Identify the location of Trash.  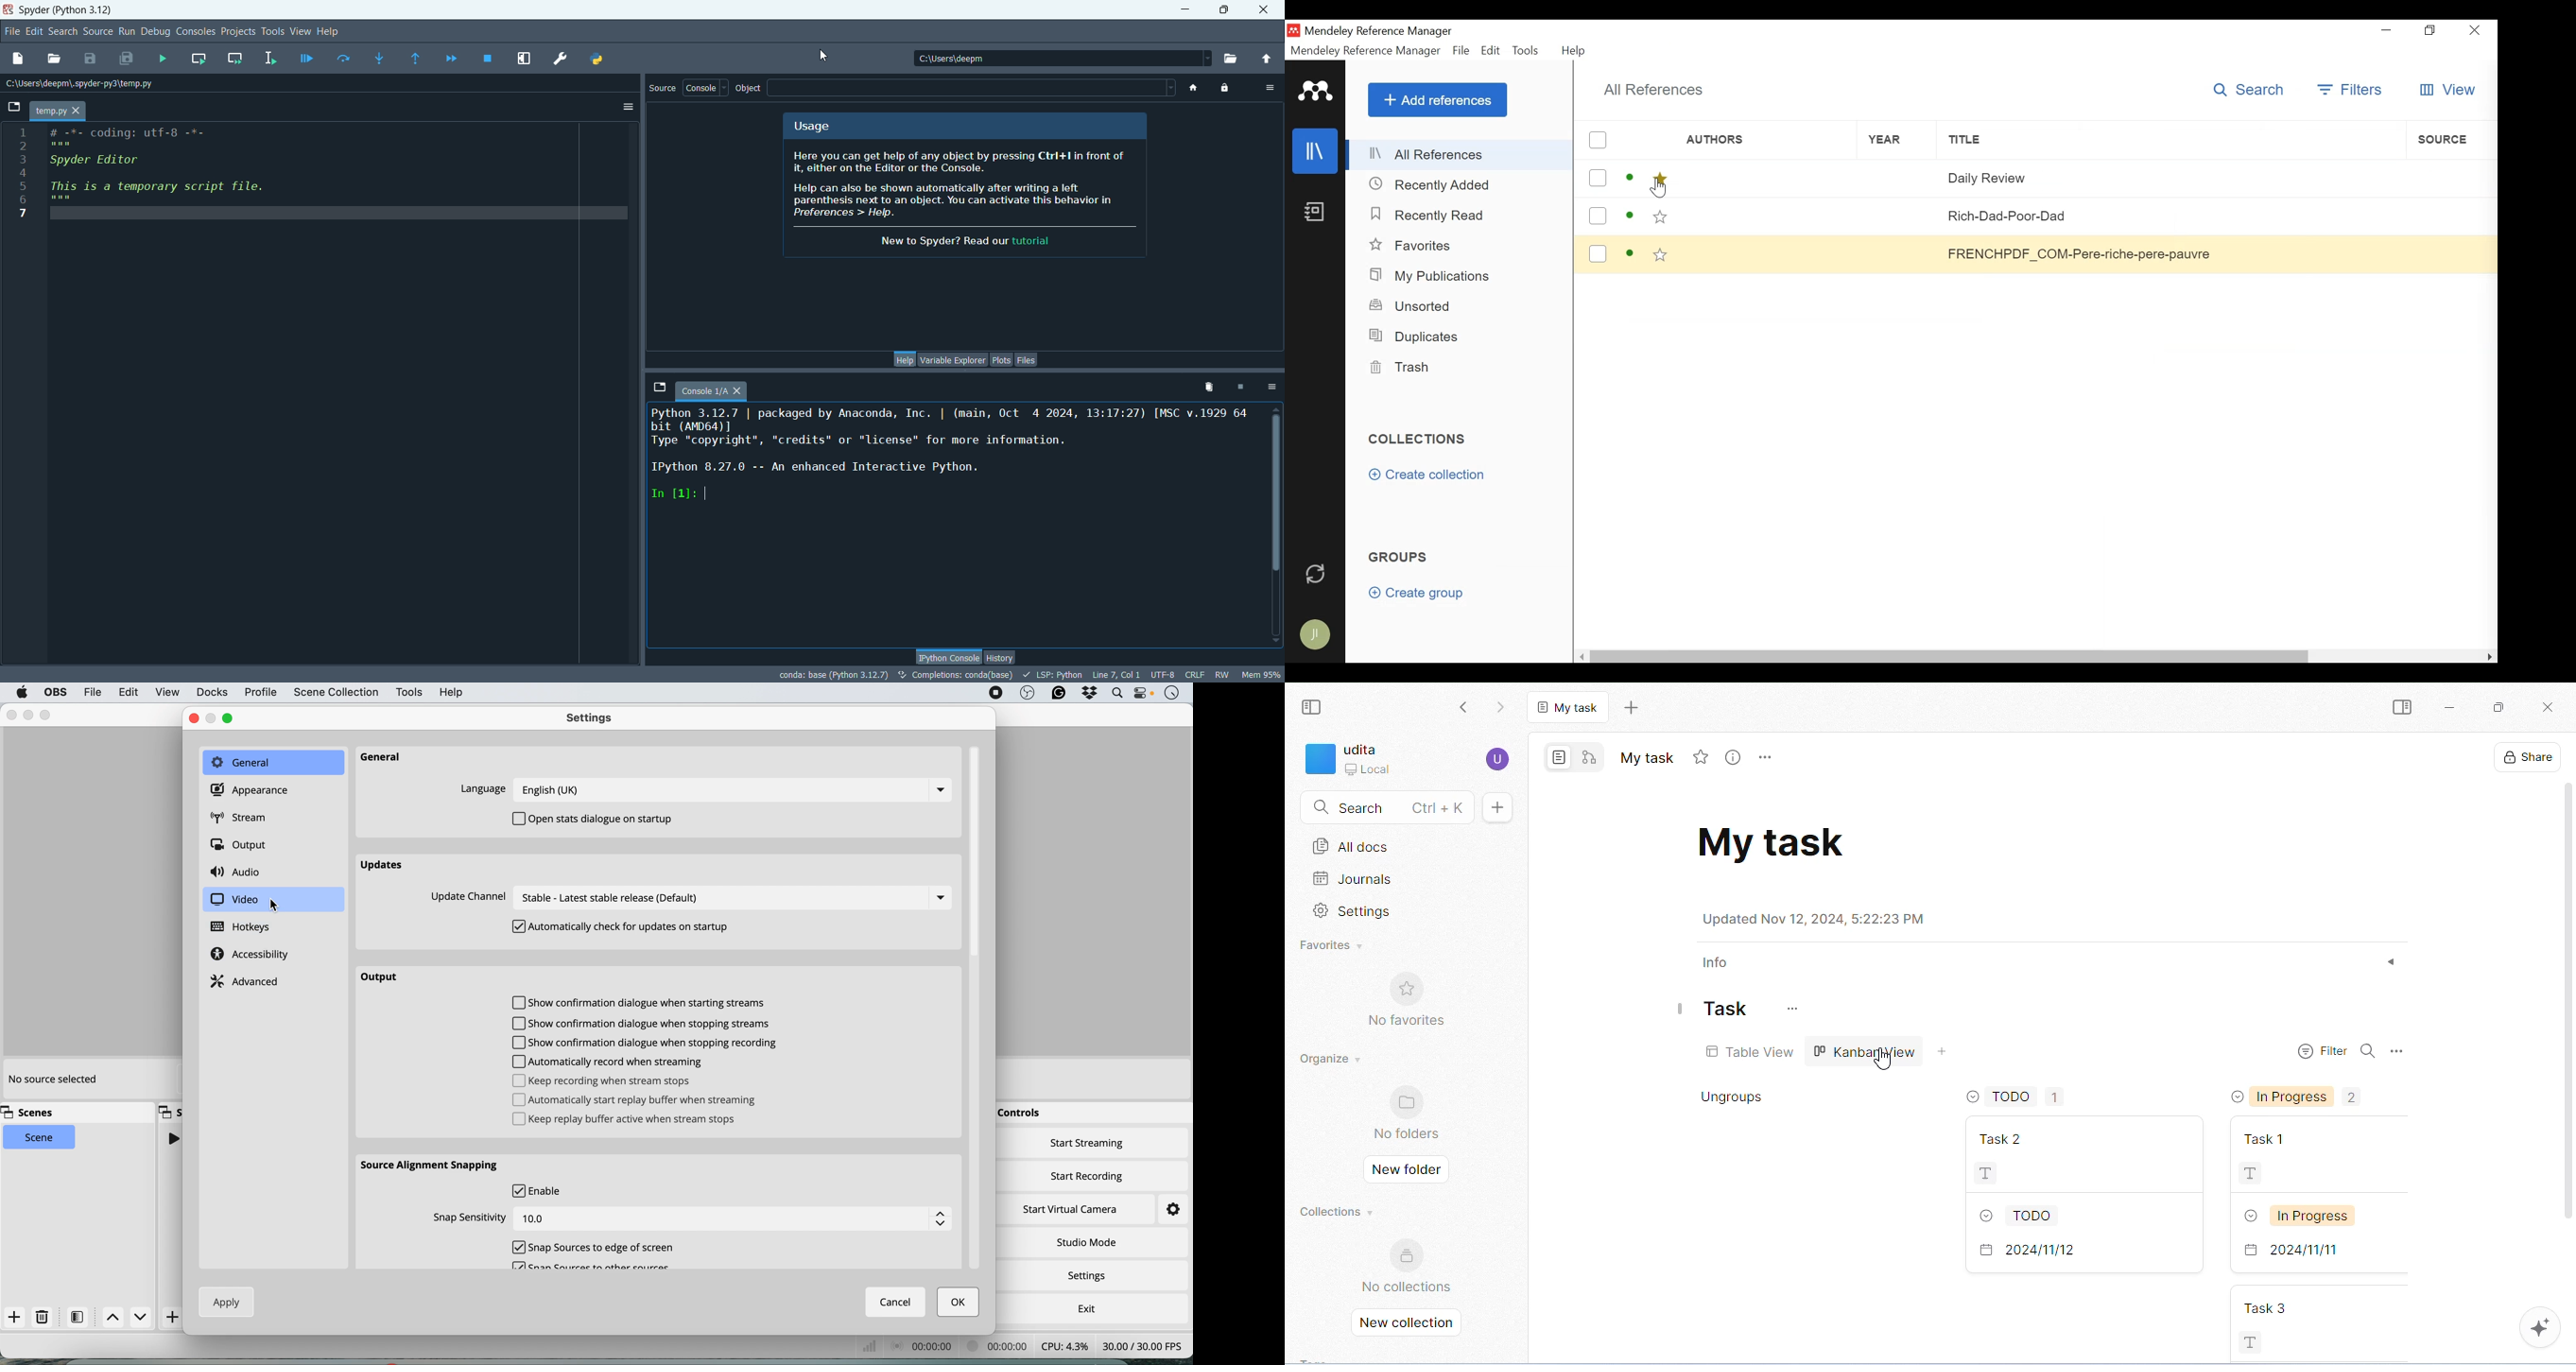
(1403, 367).